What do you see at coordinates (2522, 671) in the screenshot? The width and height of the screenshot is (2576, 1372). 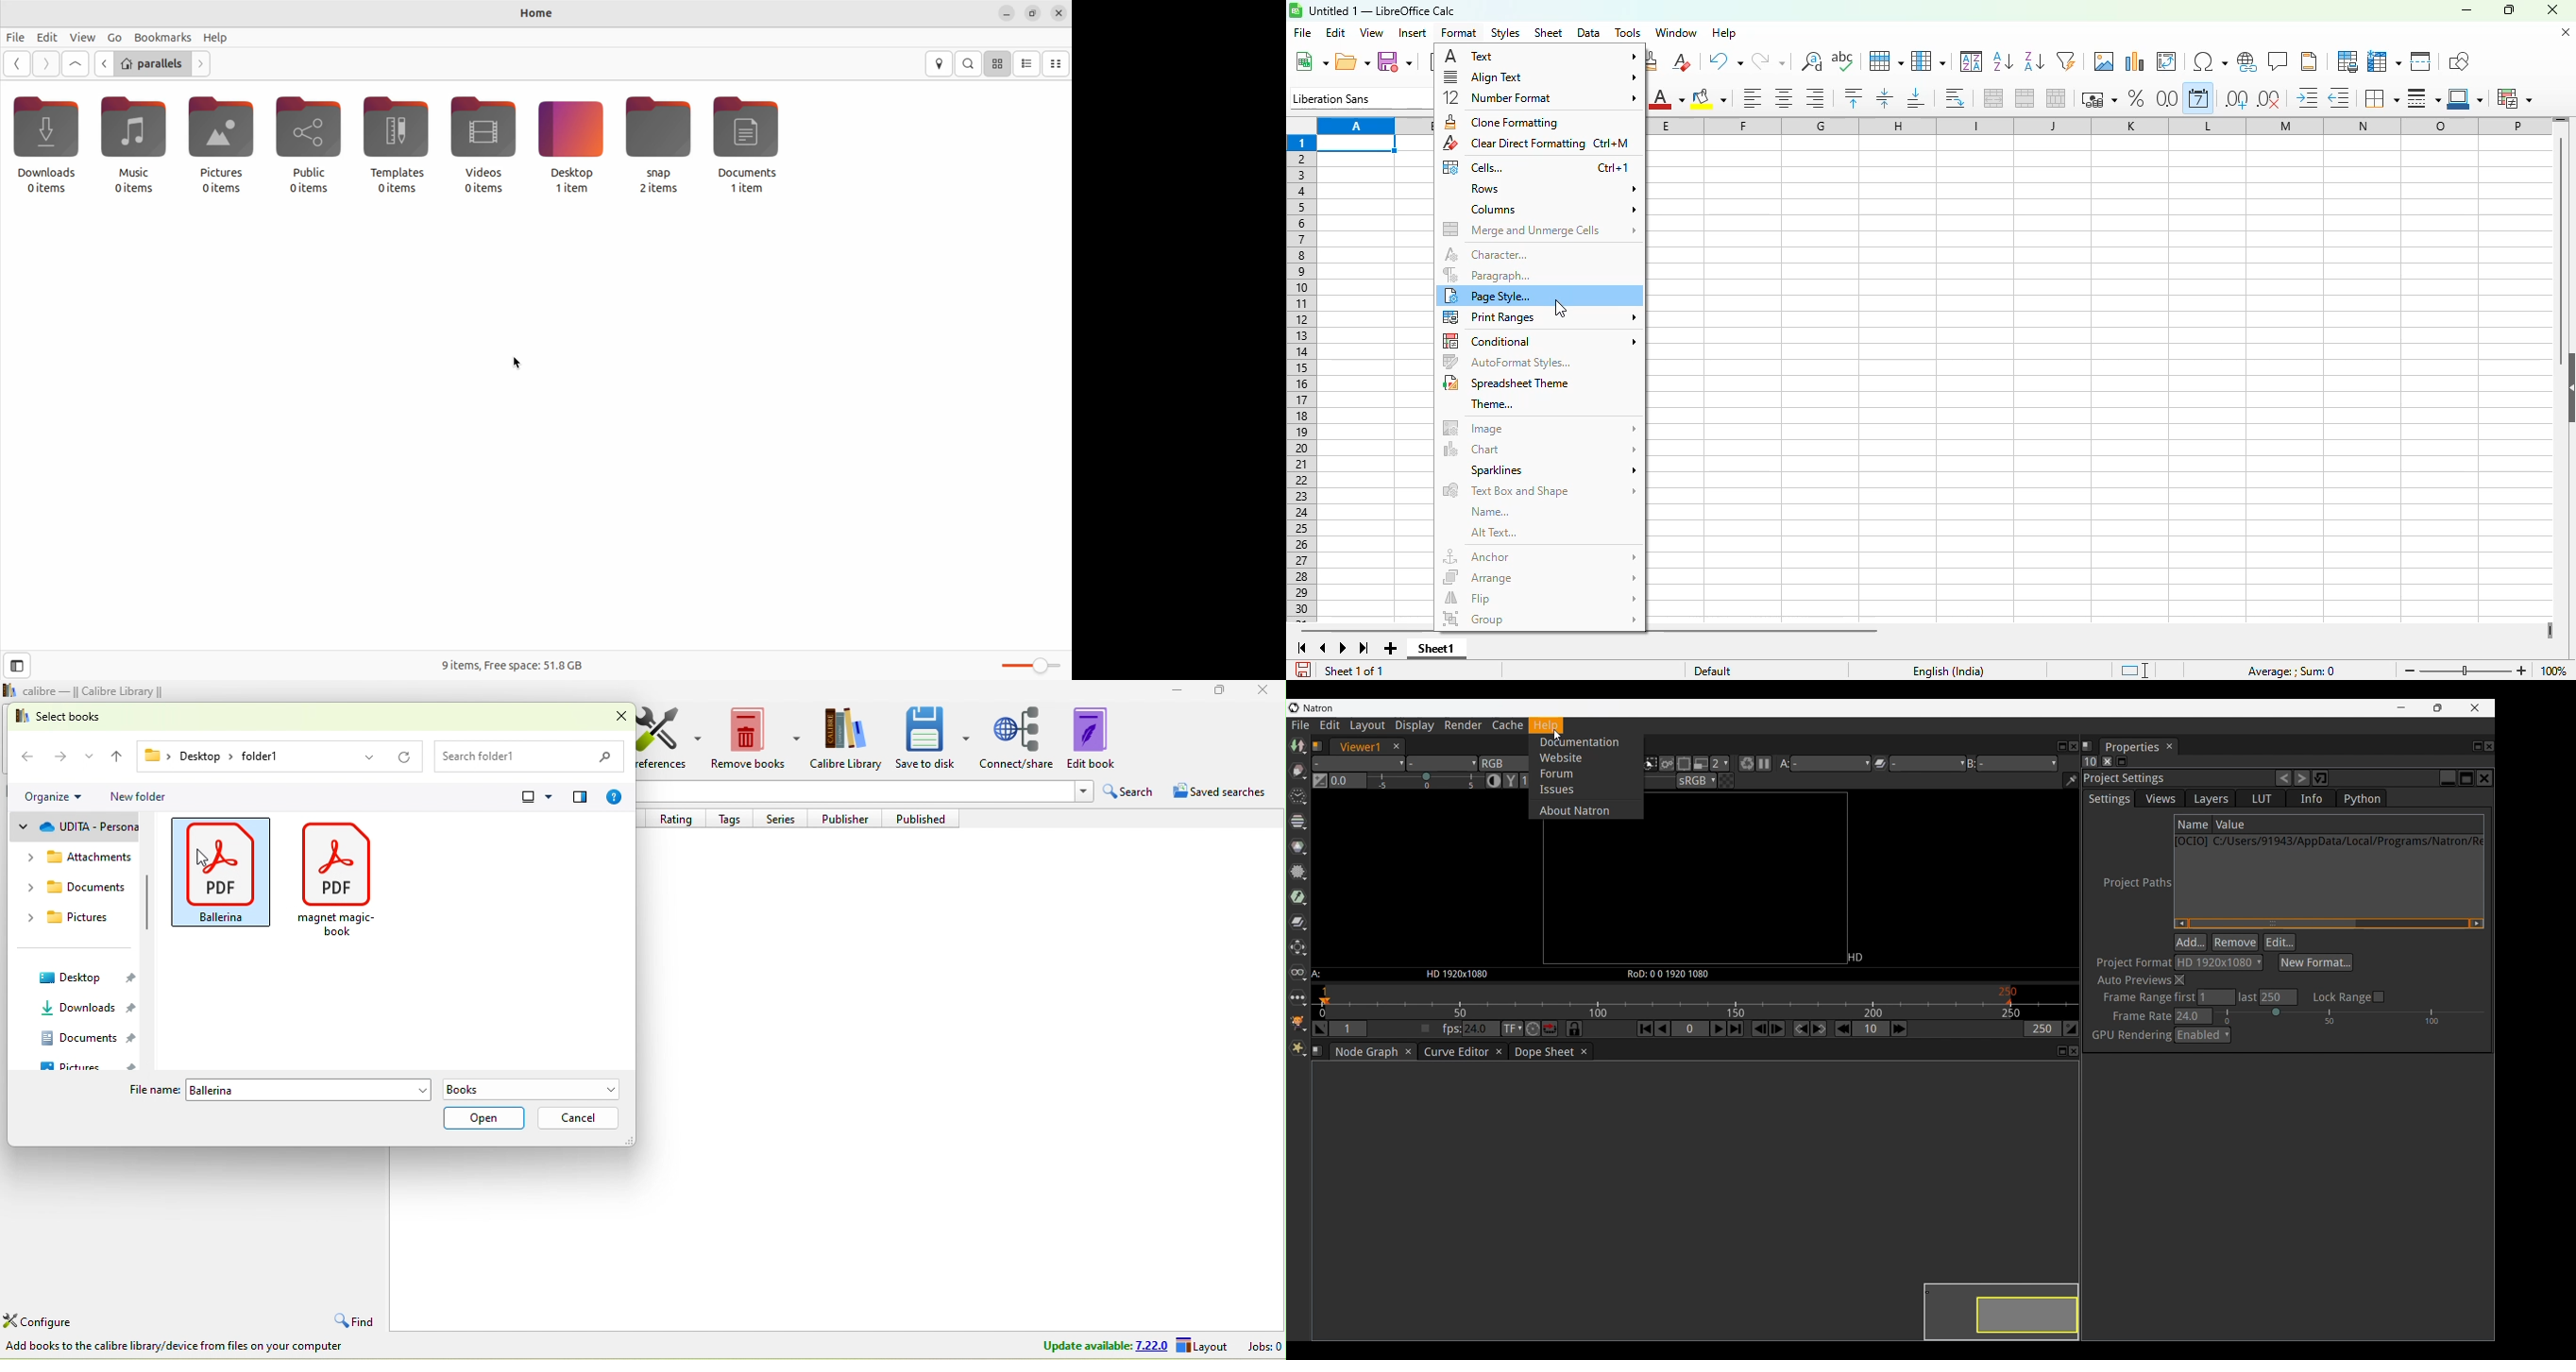 I see `zoom in` at bounding box center [2522, 671].